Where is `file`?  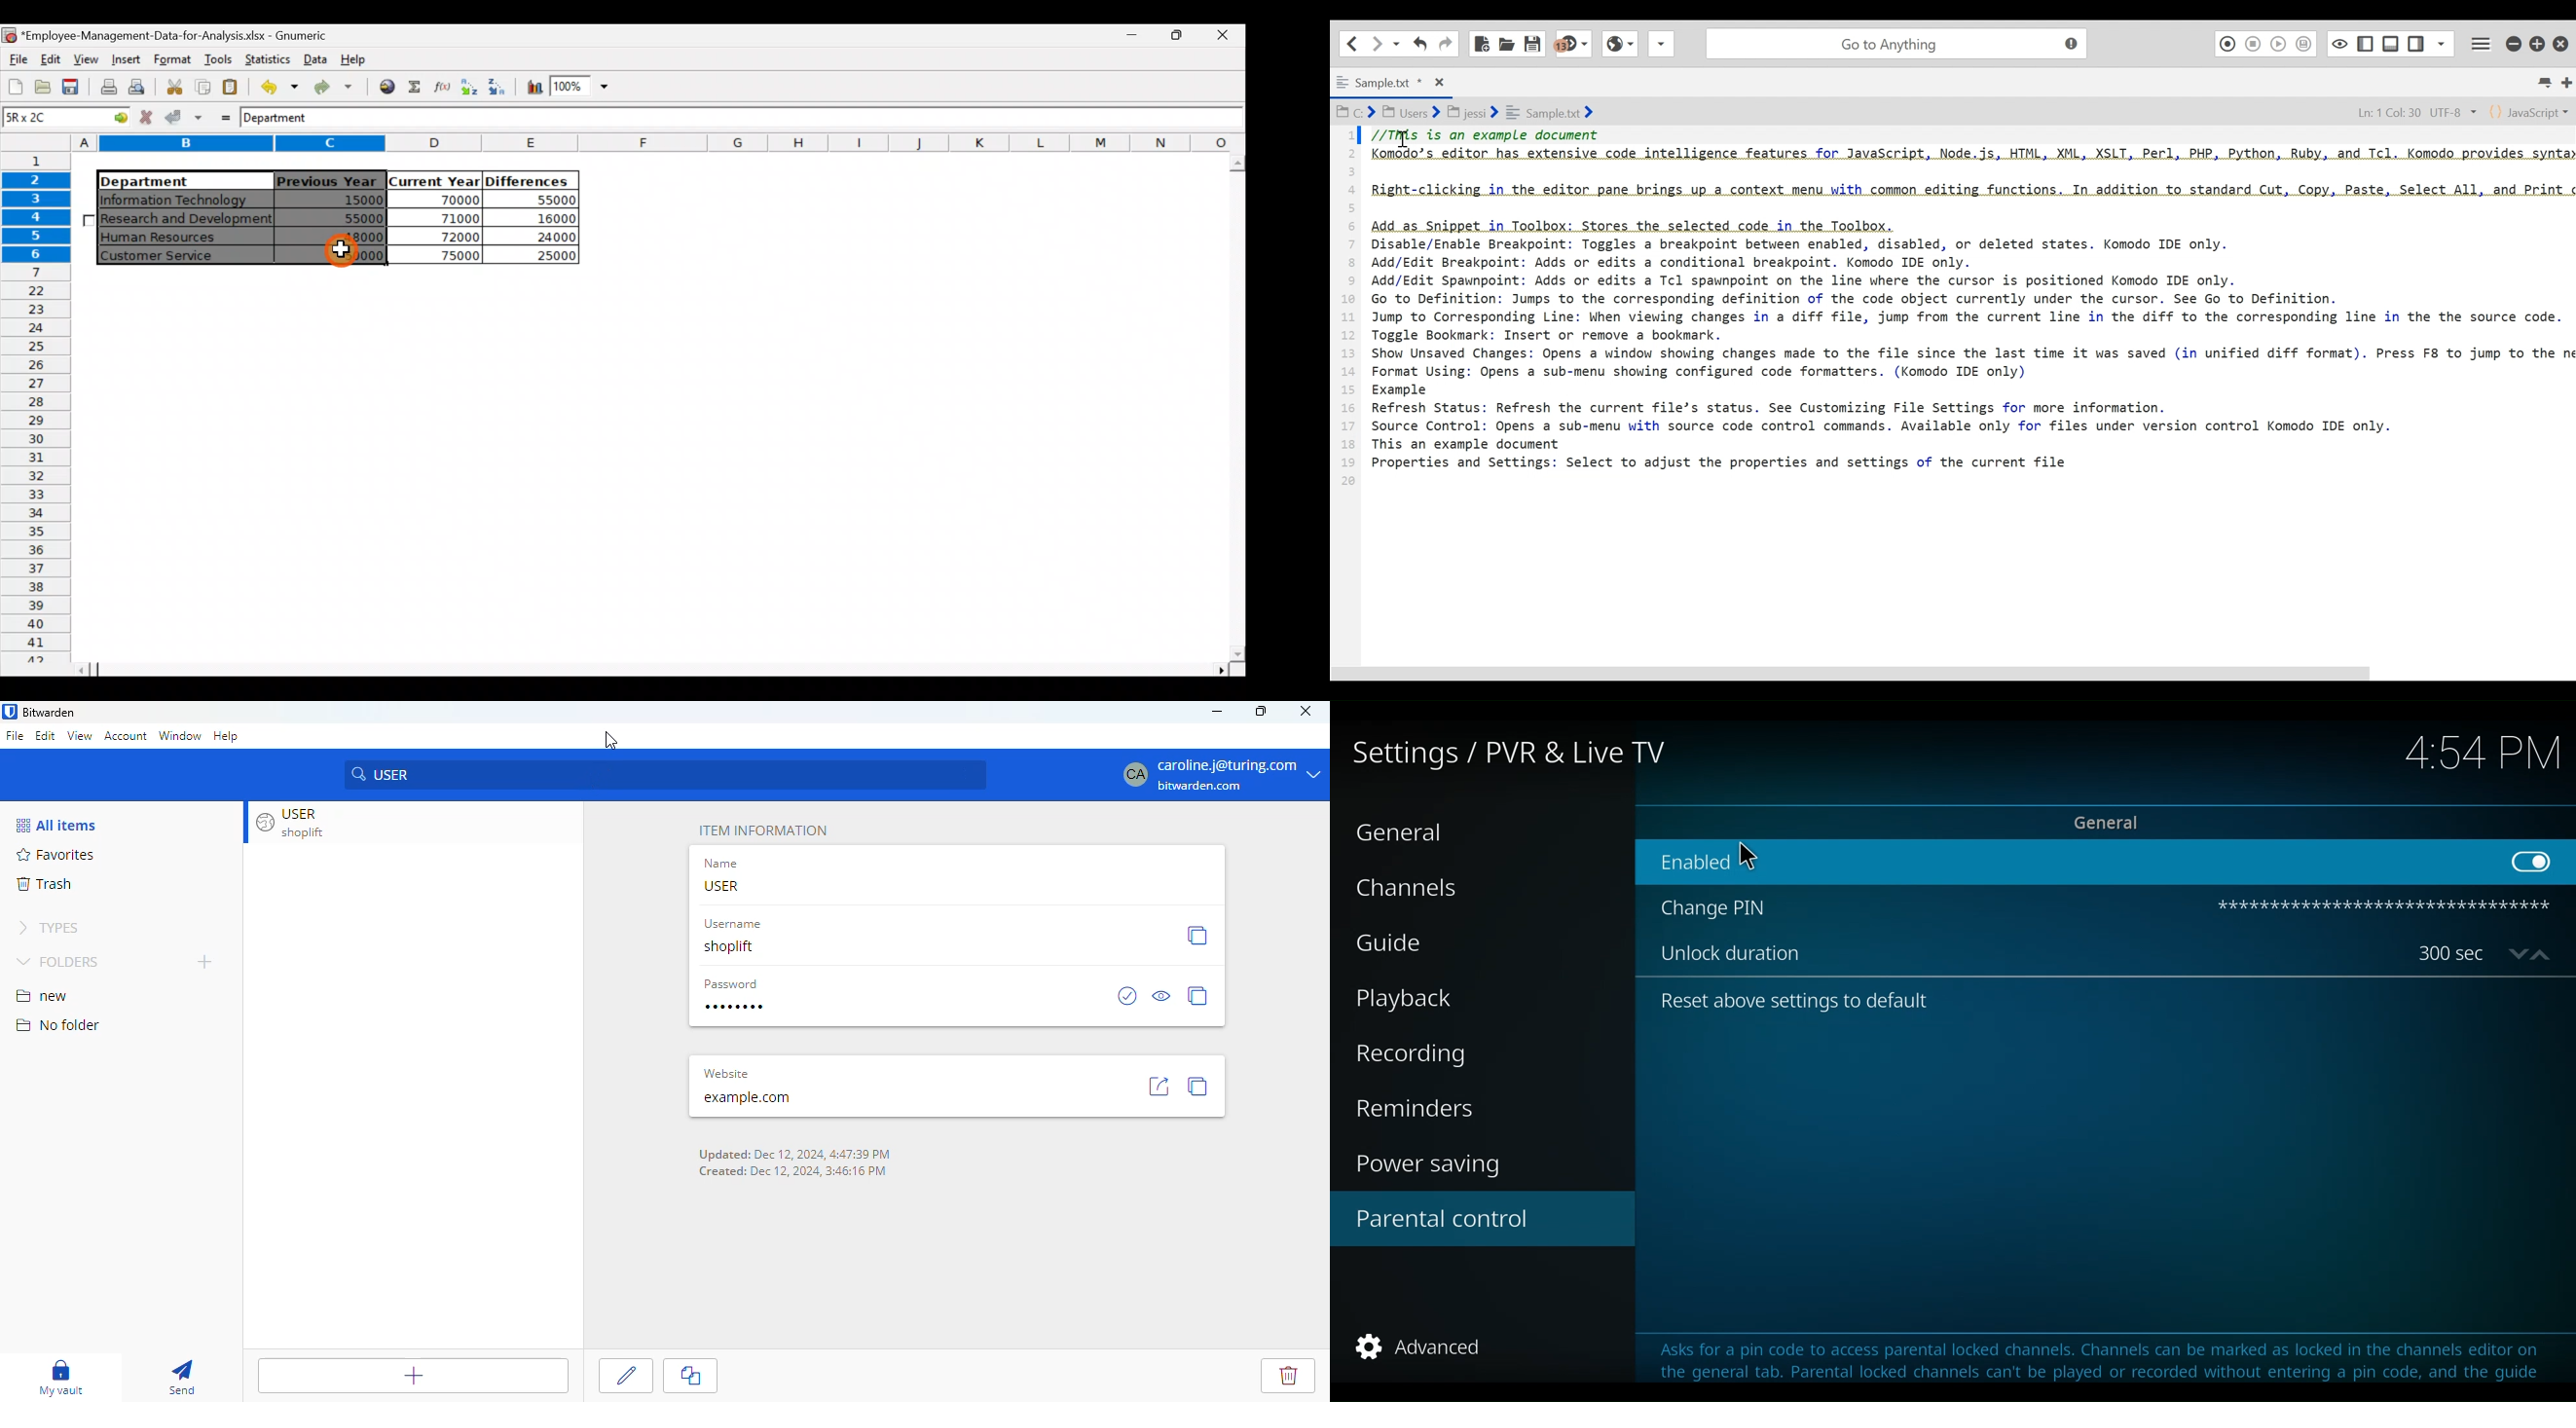 file is located at coordinates (15, 735).